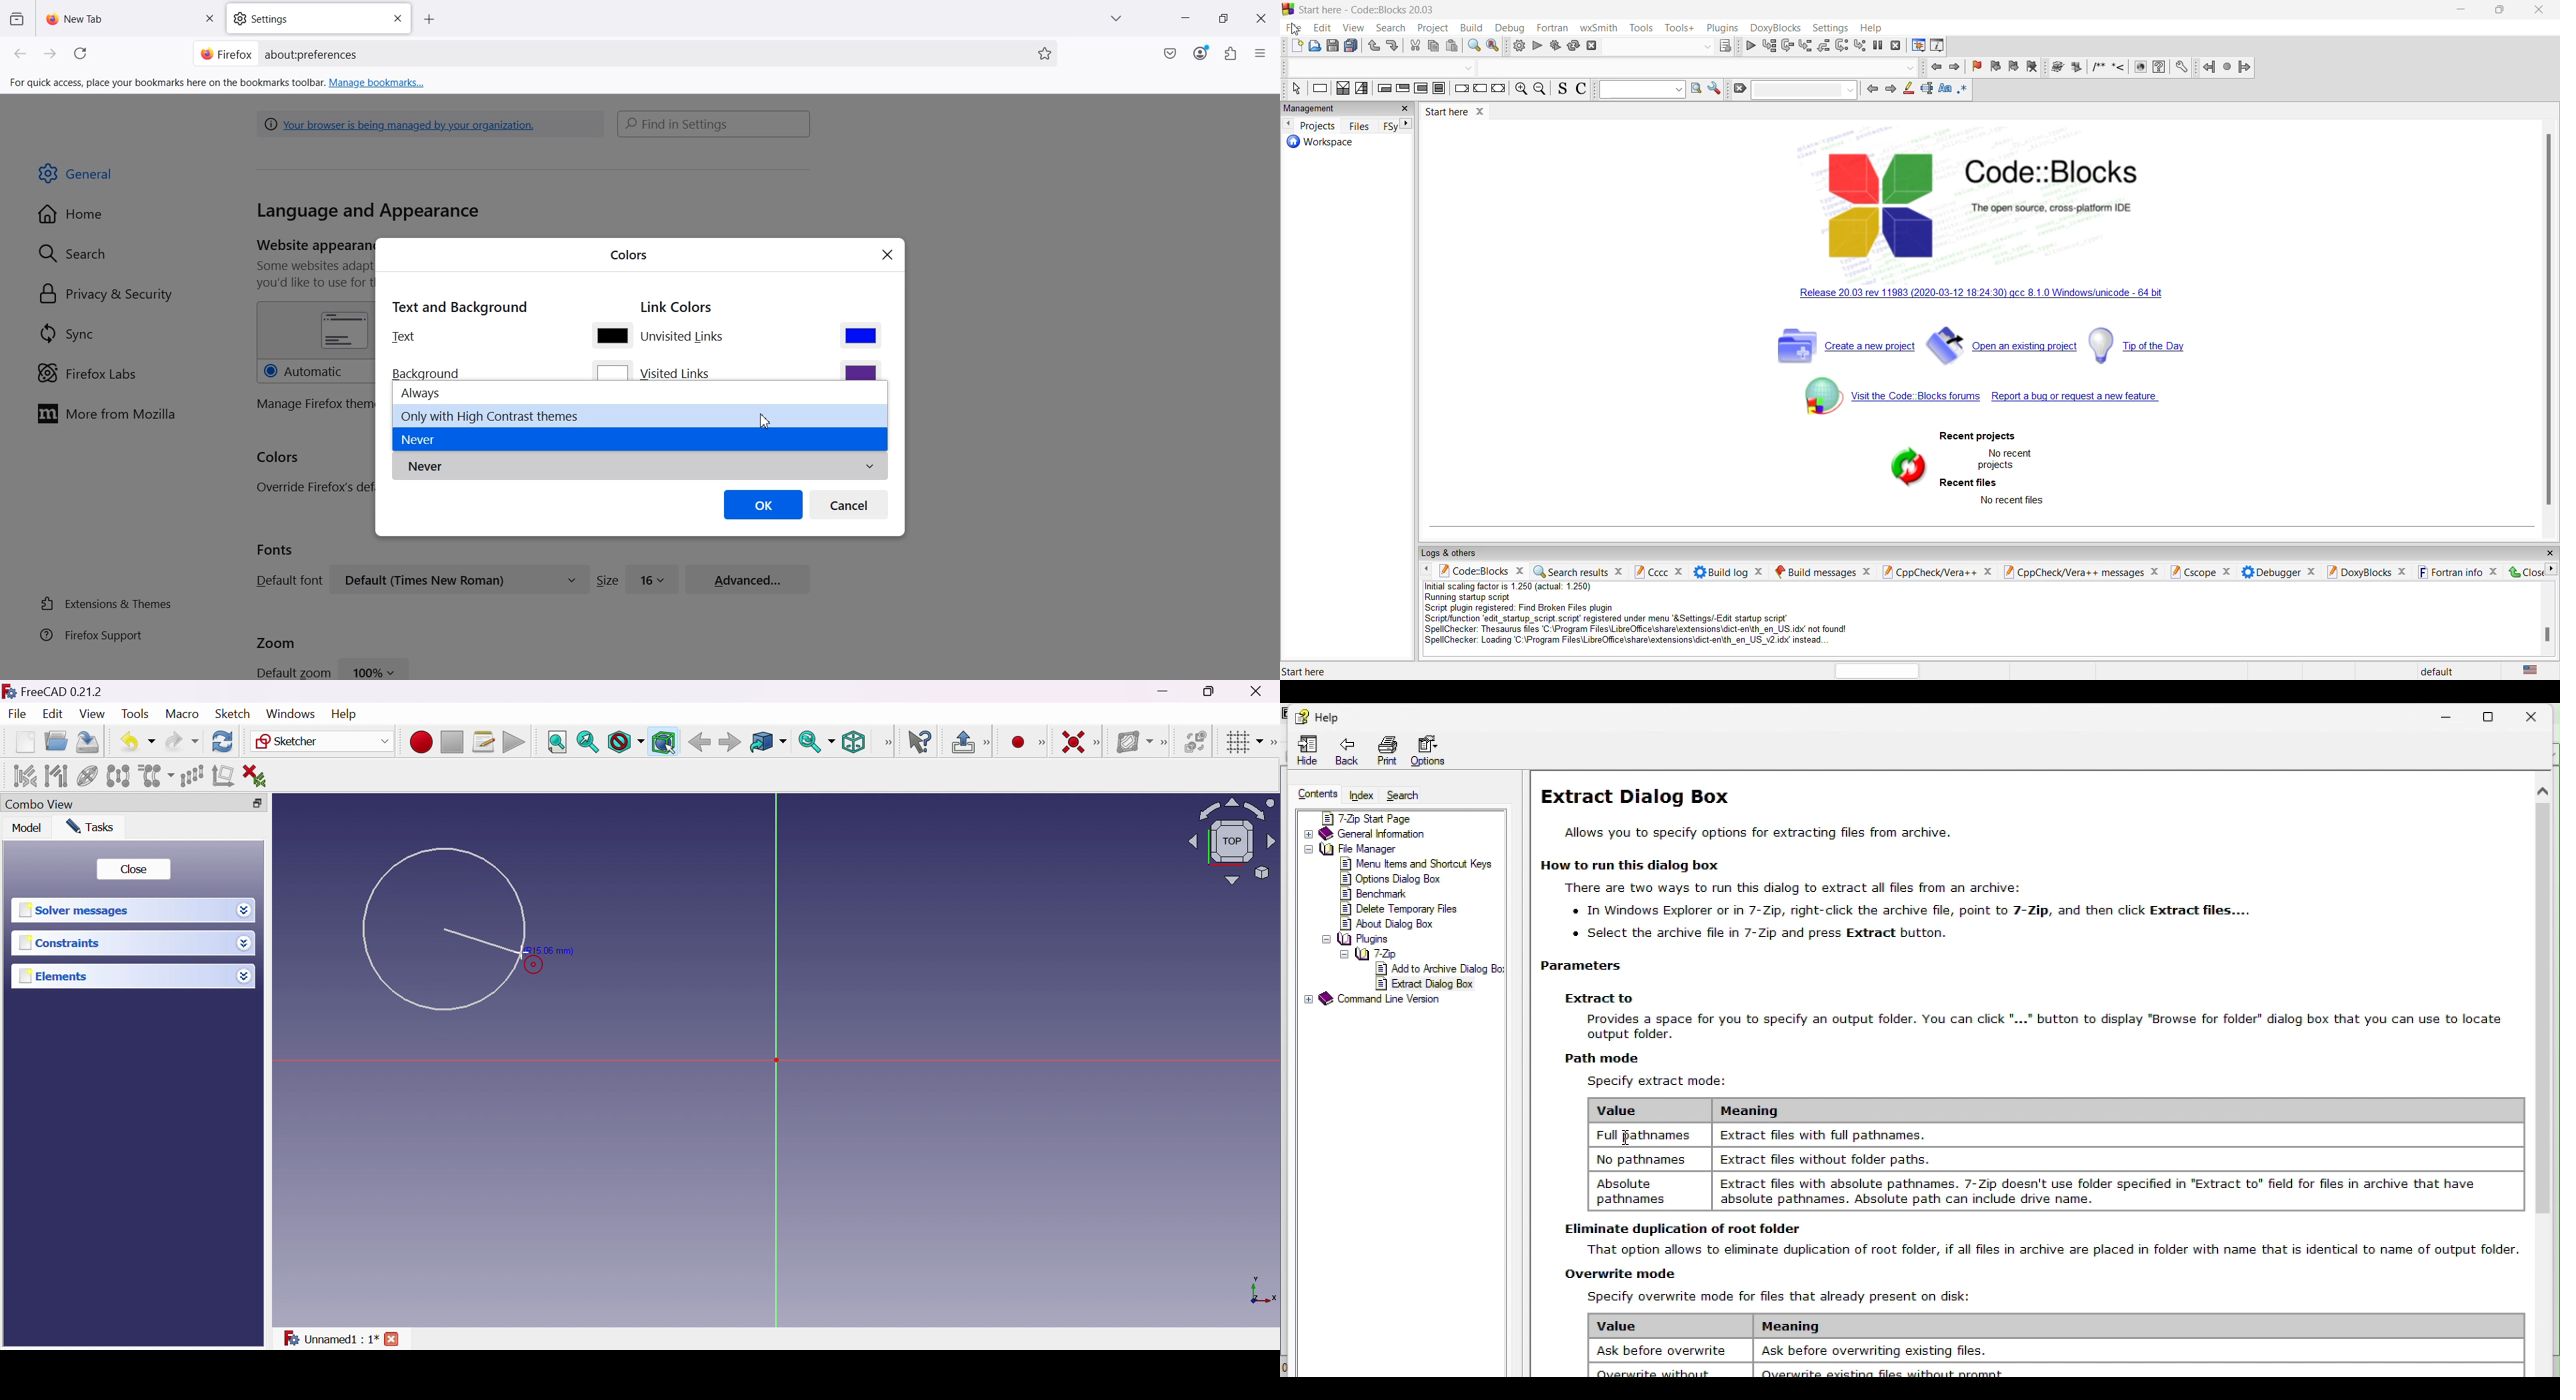  I want to click on fortran info, so click(2449, 572).